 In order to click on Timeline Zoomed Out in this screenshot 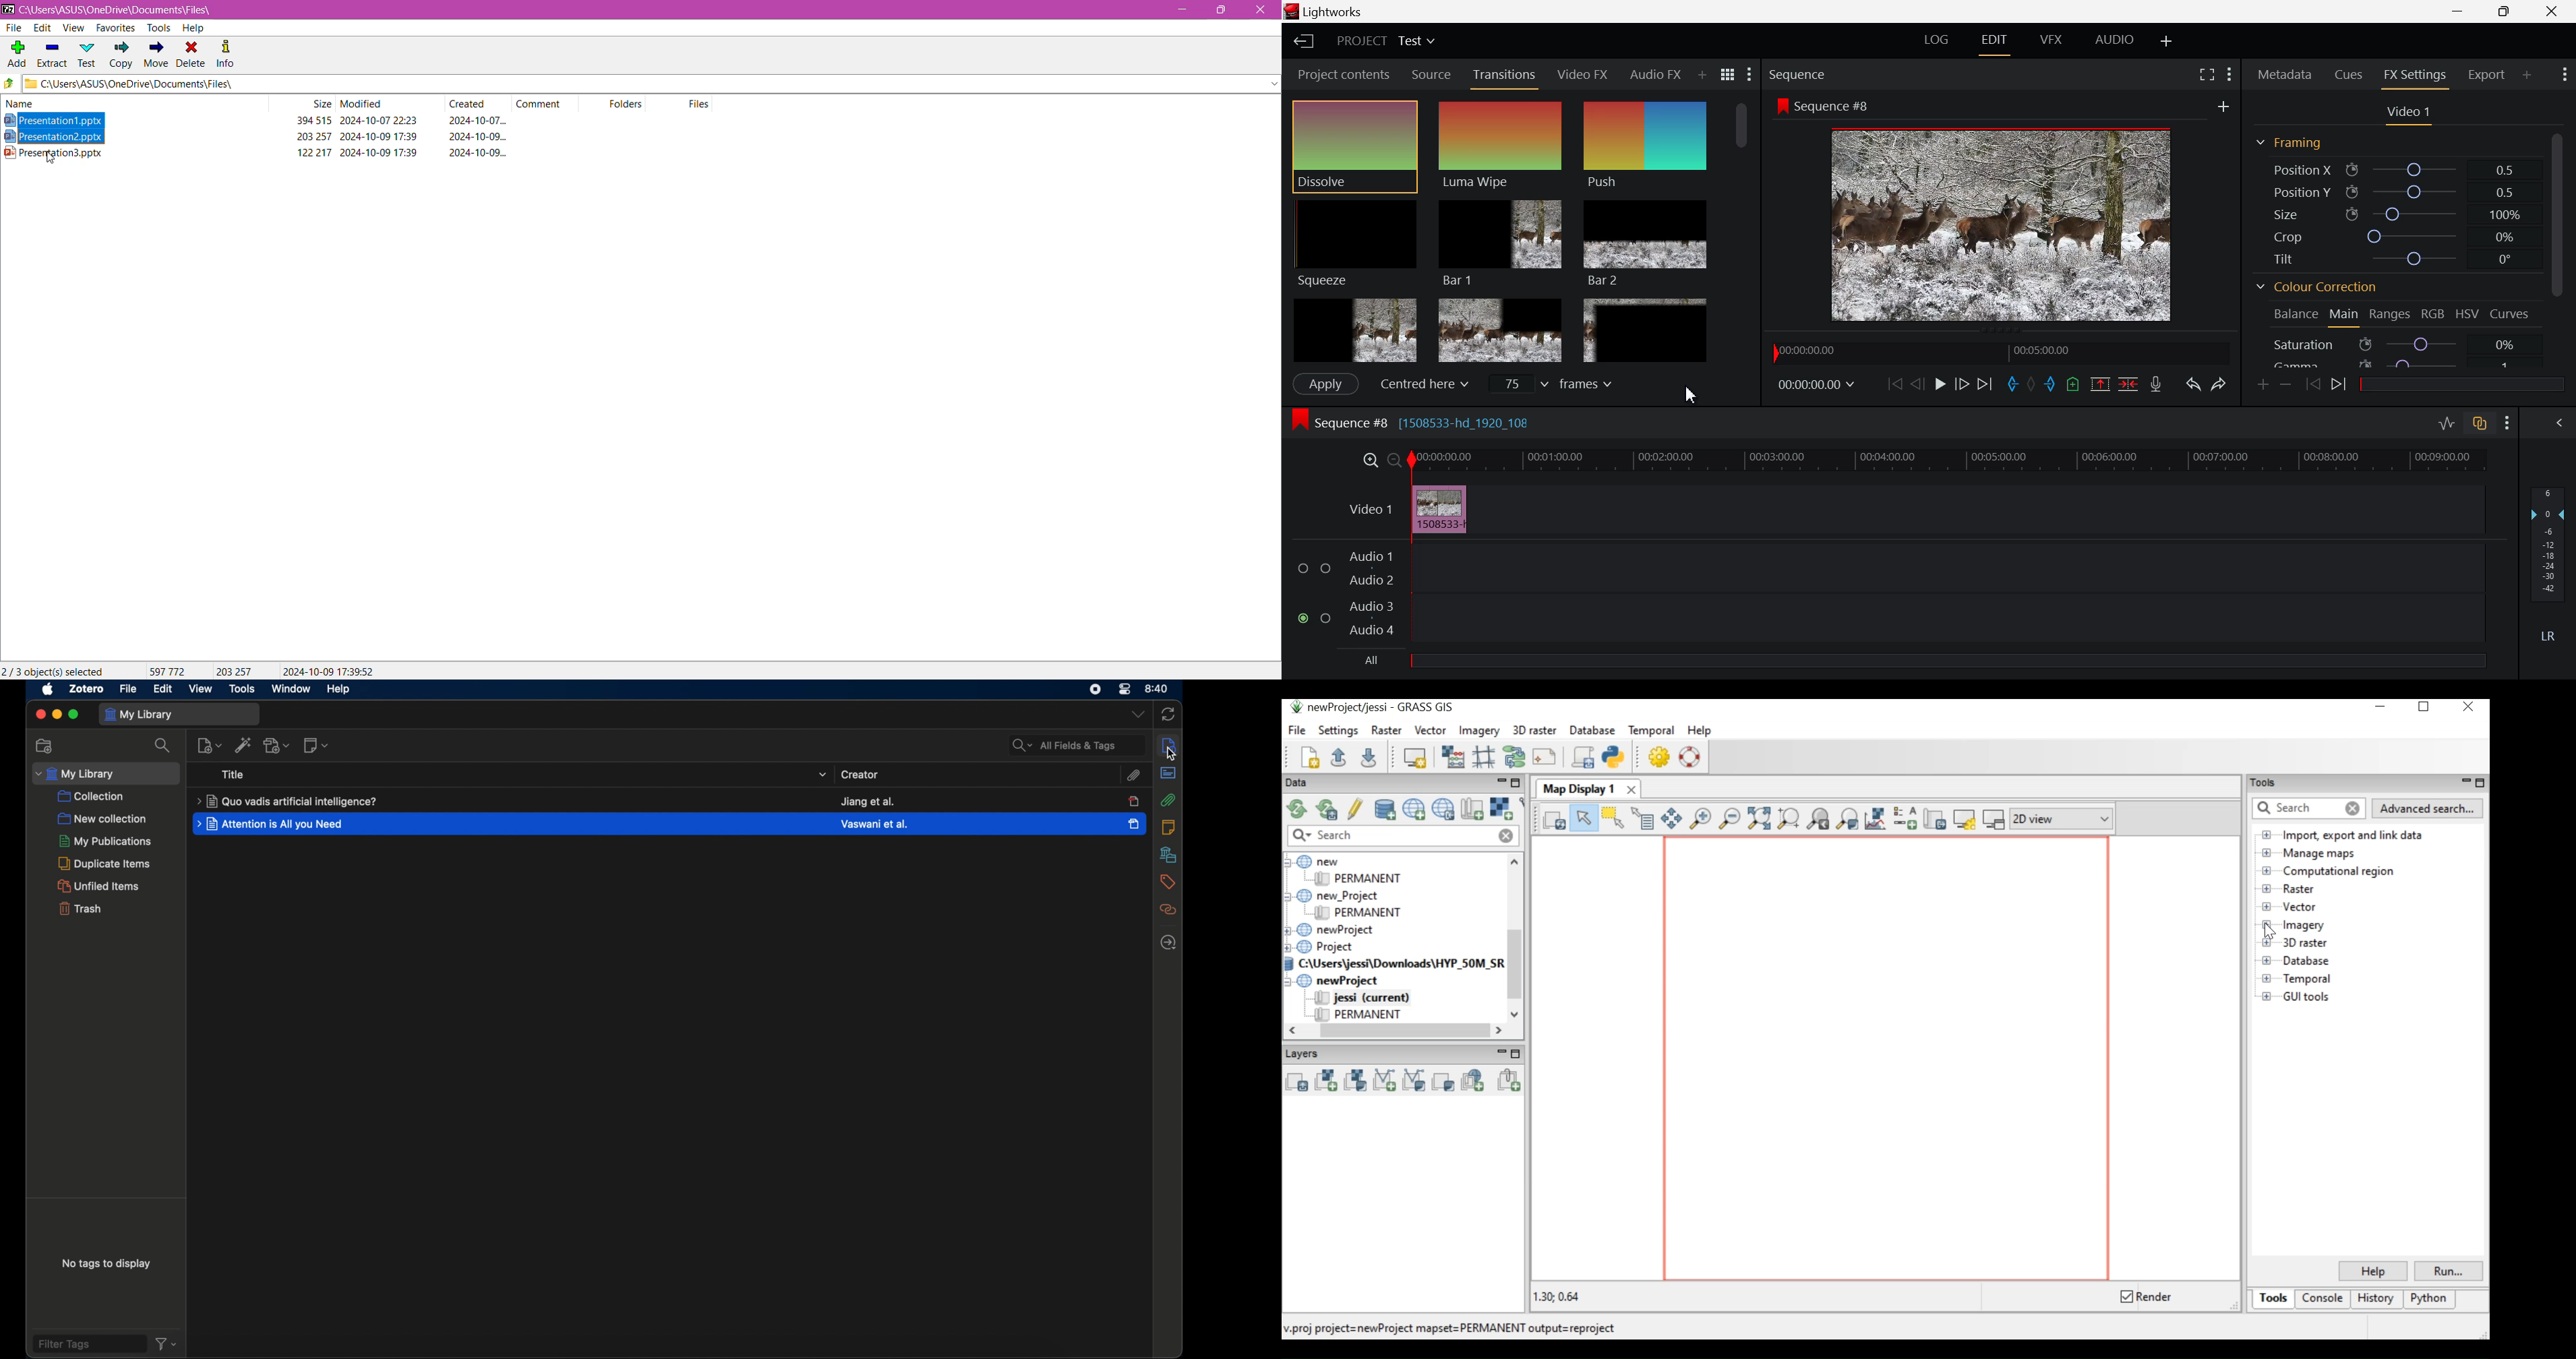, I will do `click(1395, 462)`.